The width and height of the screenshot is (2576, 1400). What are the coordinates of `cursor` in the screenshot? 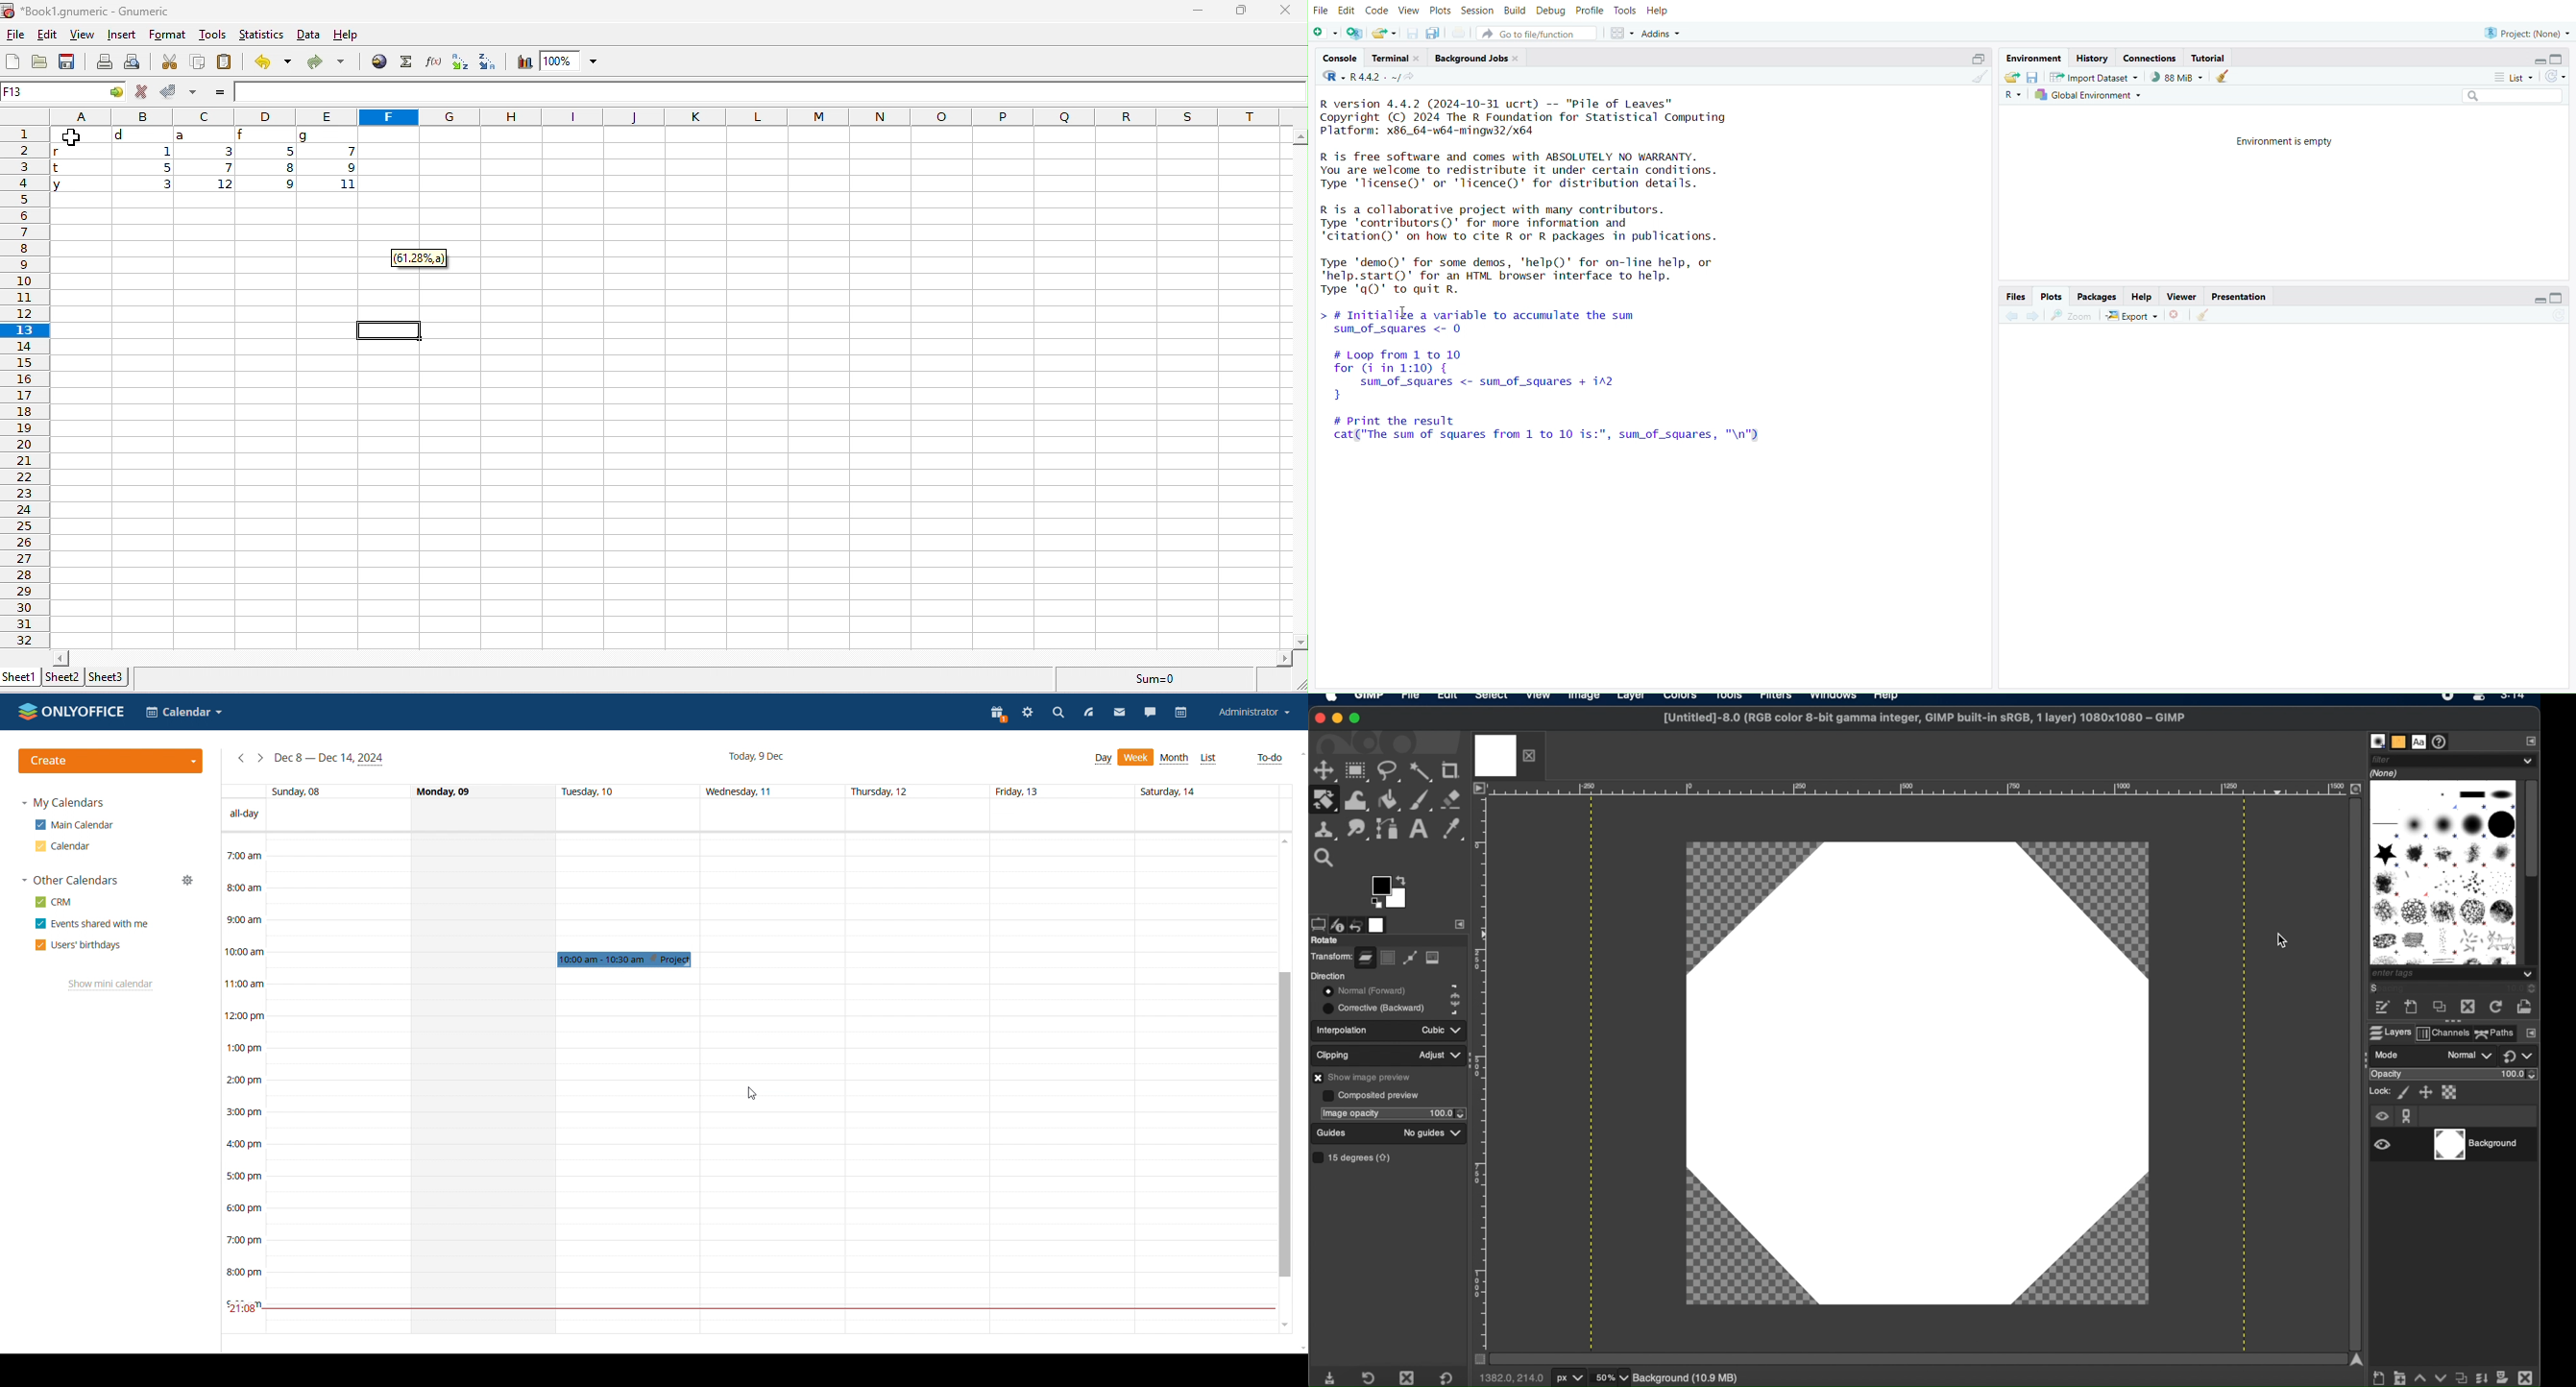 It's located at (74, 137).